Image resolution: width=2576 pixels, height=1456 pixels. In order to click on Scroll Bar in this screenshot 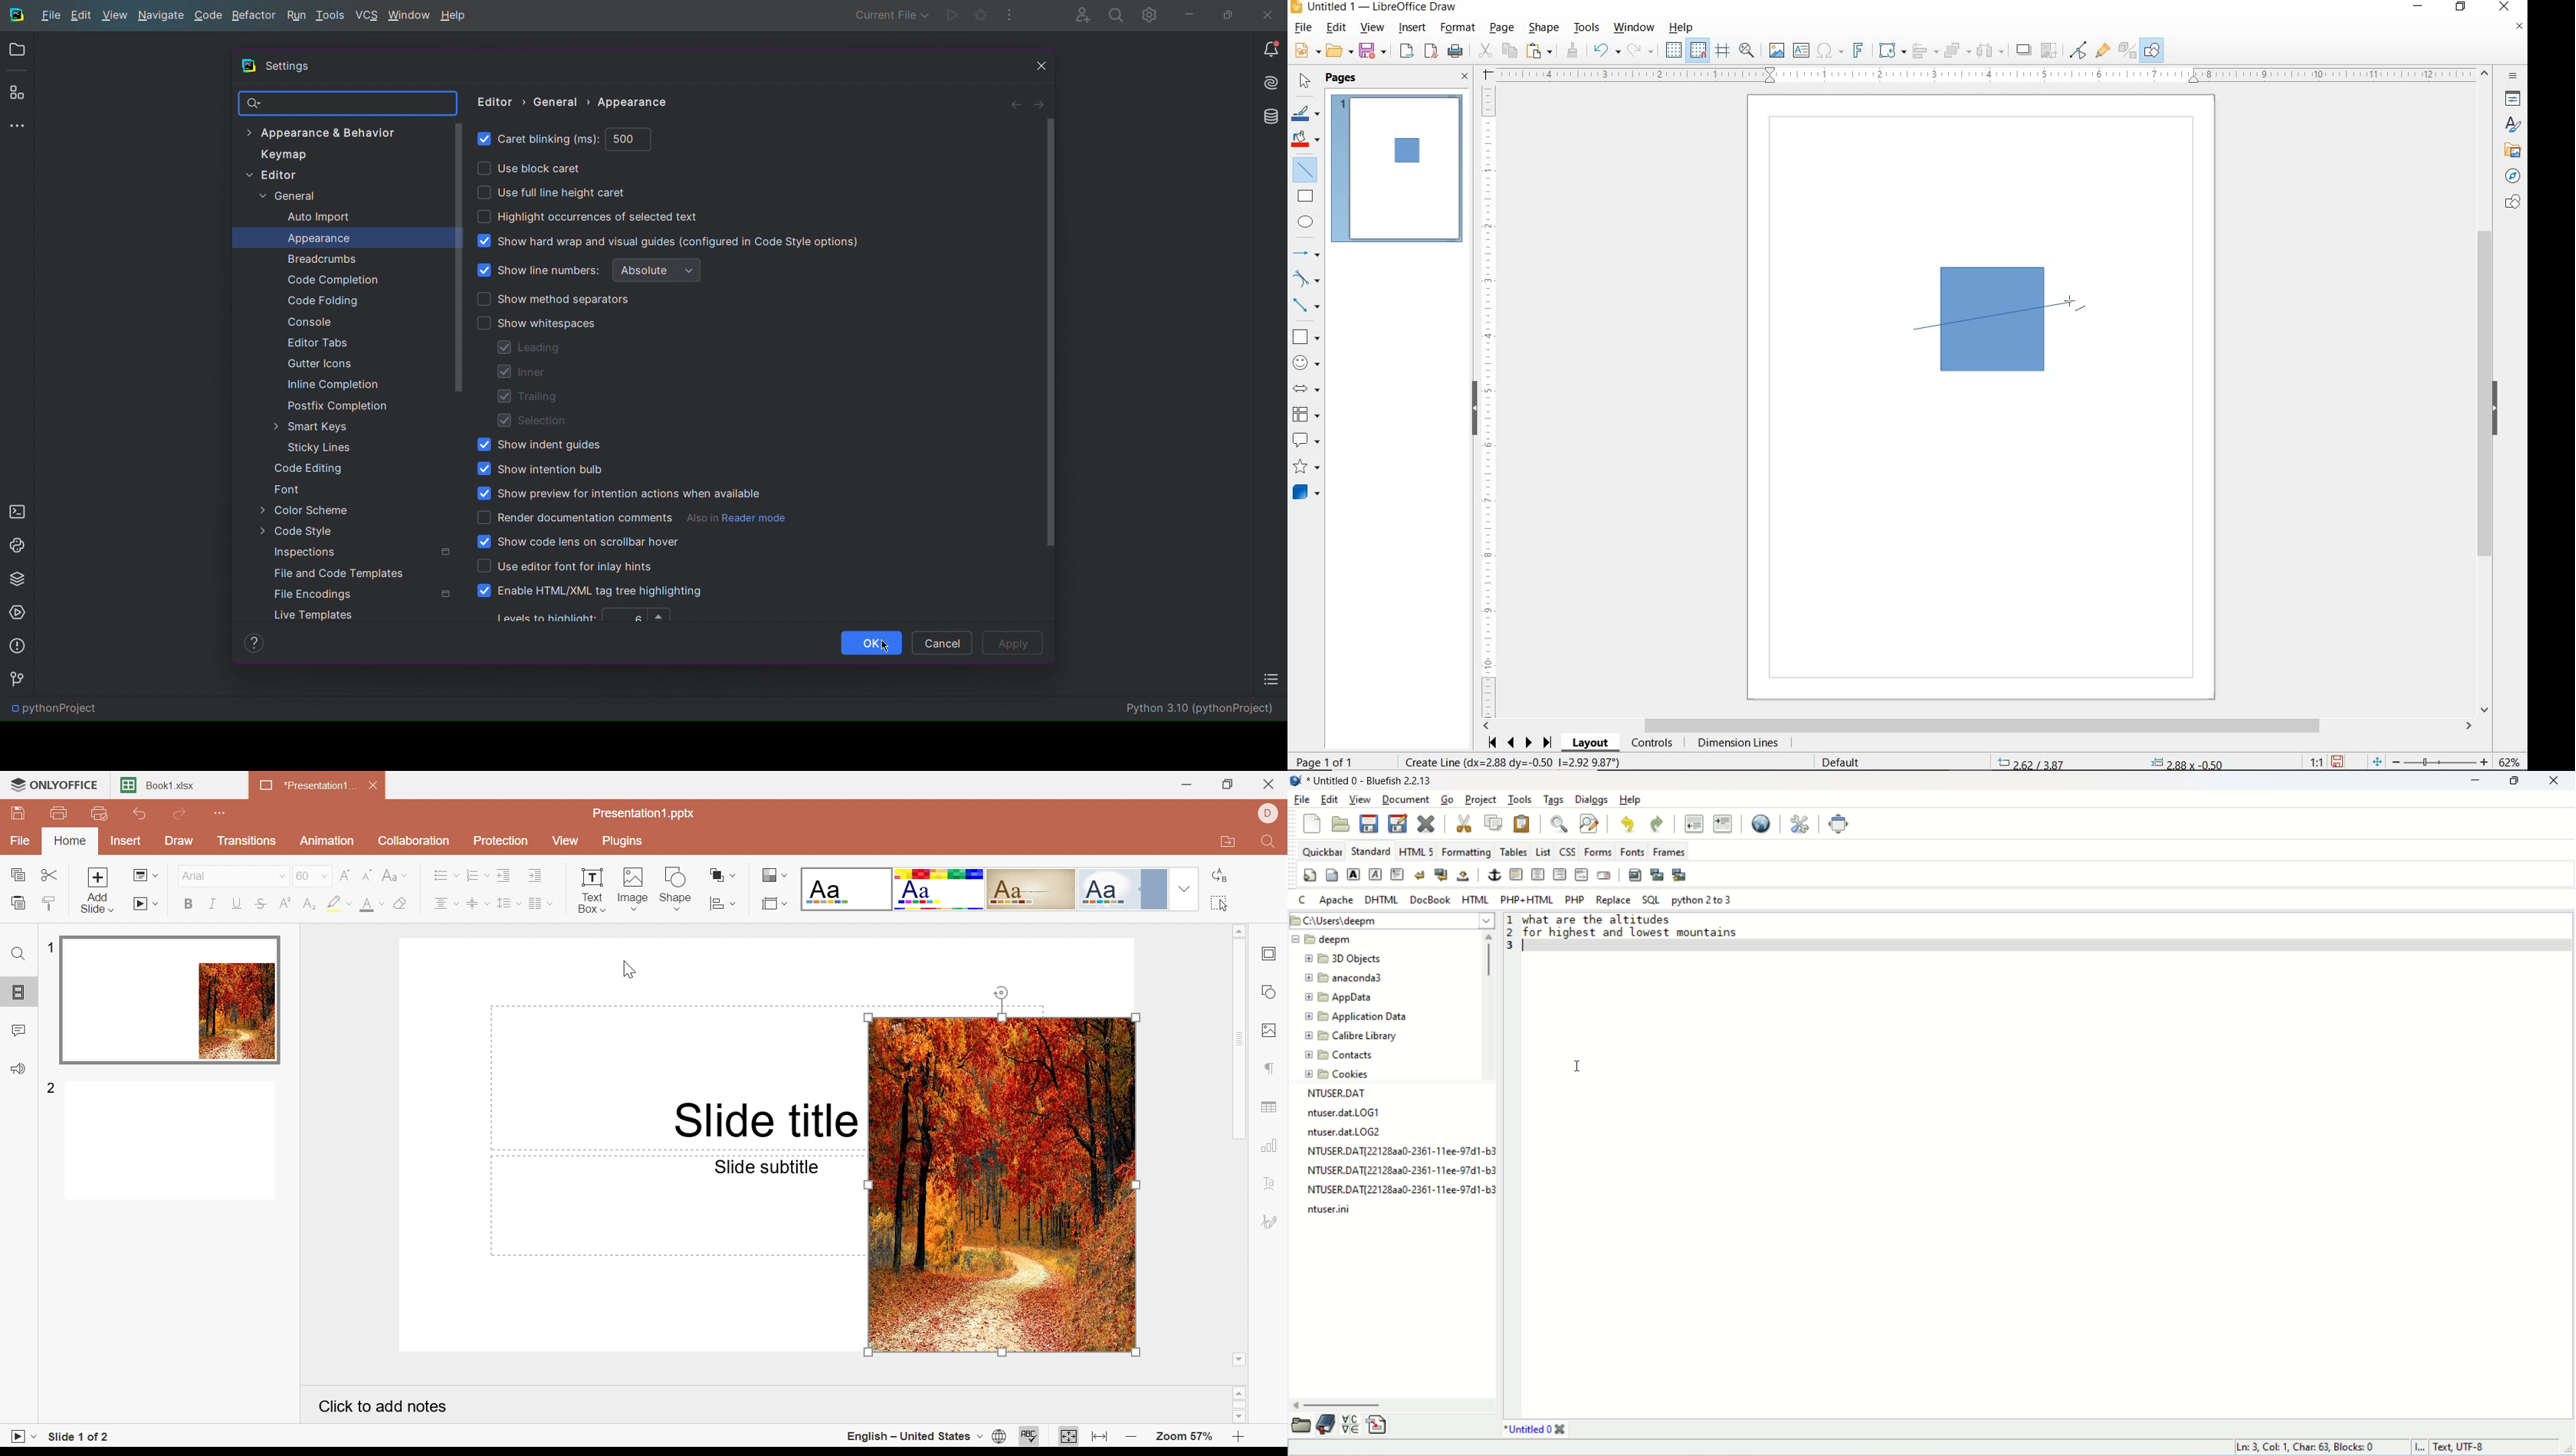, I will do `click(1240, 1405)`.